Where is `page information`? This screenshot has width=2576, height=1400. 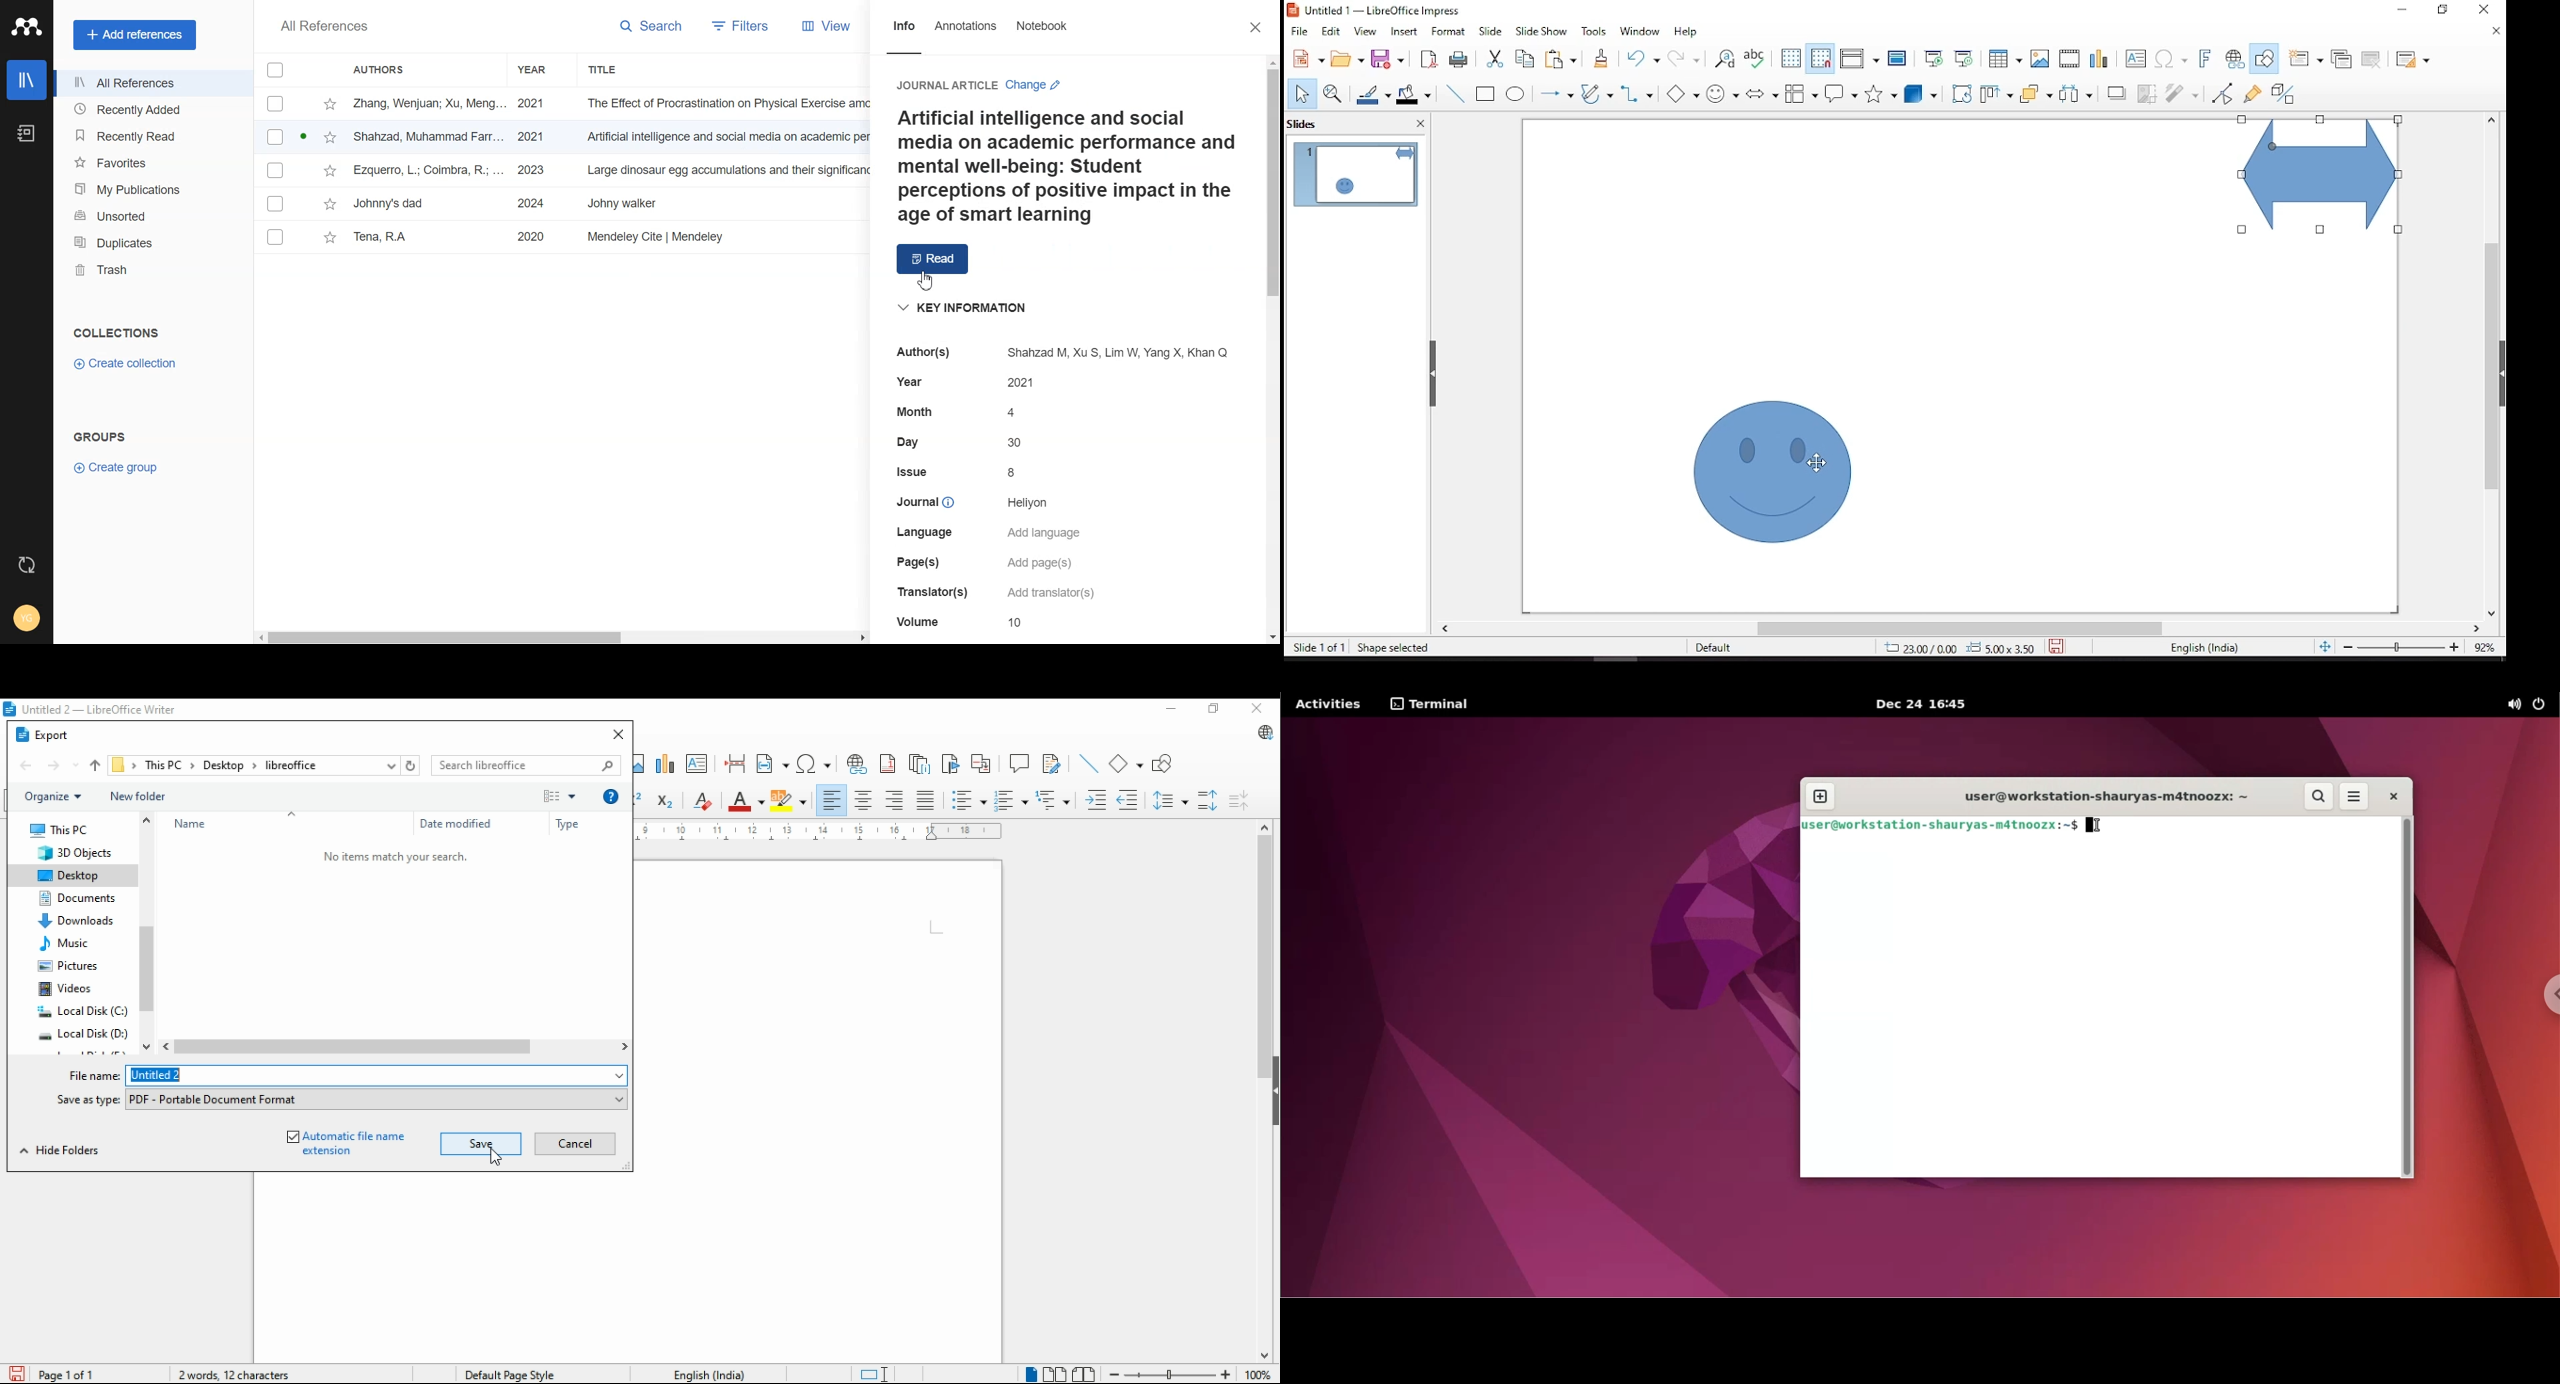 page information is located at coordinates (57, 1373).